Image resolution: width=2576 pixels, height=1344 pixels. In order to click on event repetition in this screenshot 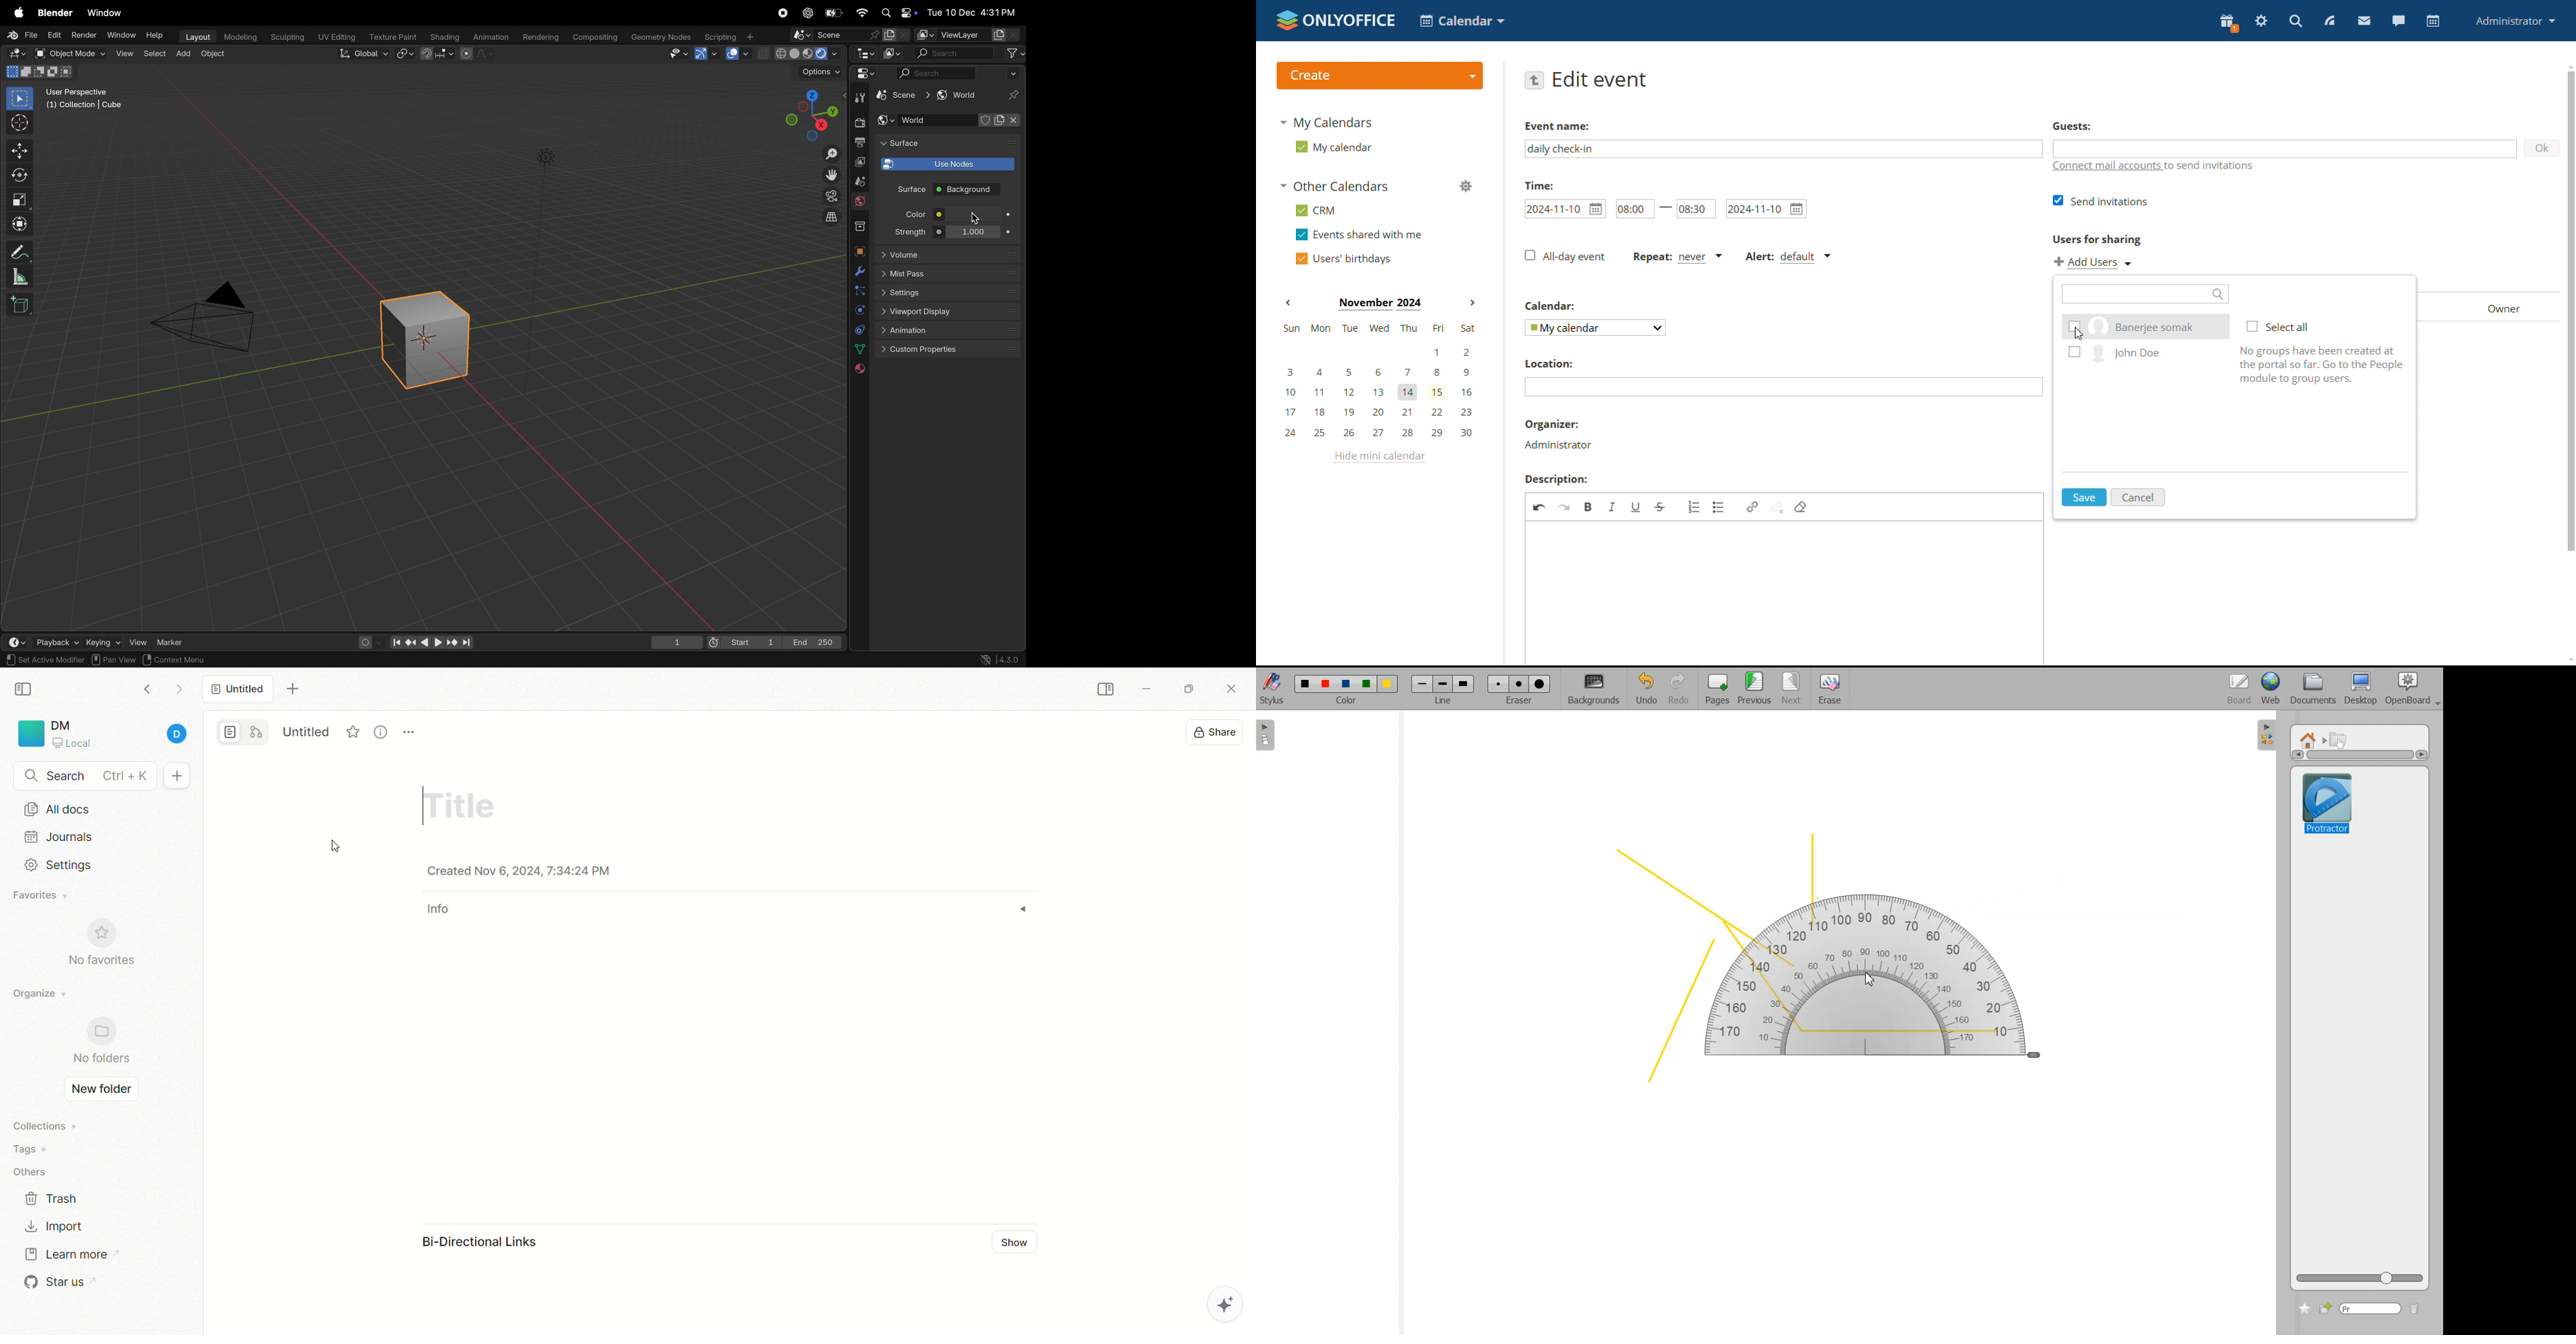, I will do `click(1678, 258)`.